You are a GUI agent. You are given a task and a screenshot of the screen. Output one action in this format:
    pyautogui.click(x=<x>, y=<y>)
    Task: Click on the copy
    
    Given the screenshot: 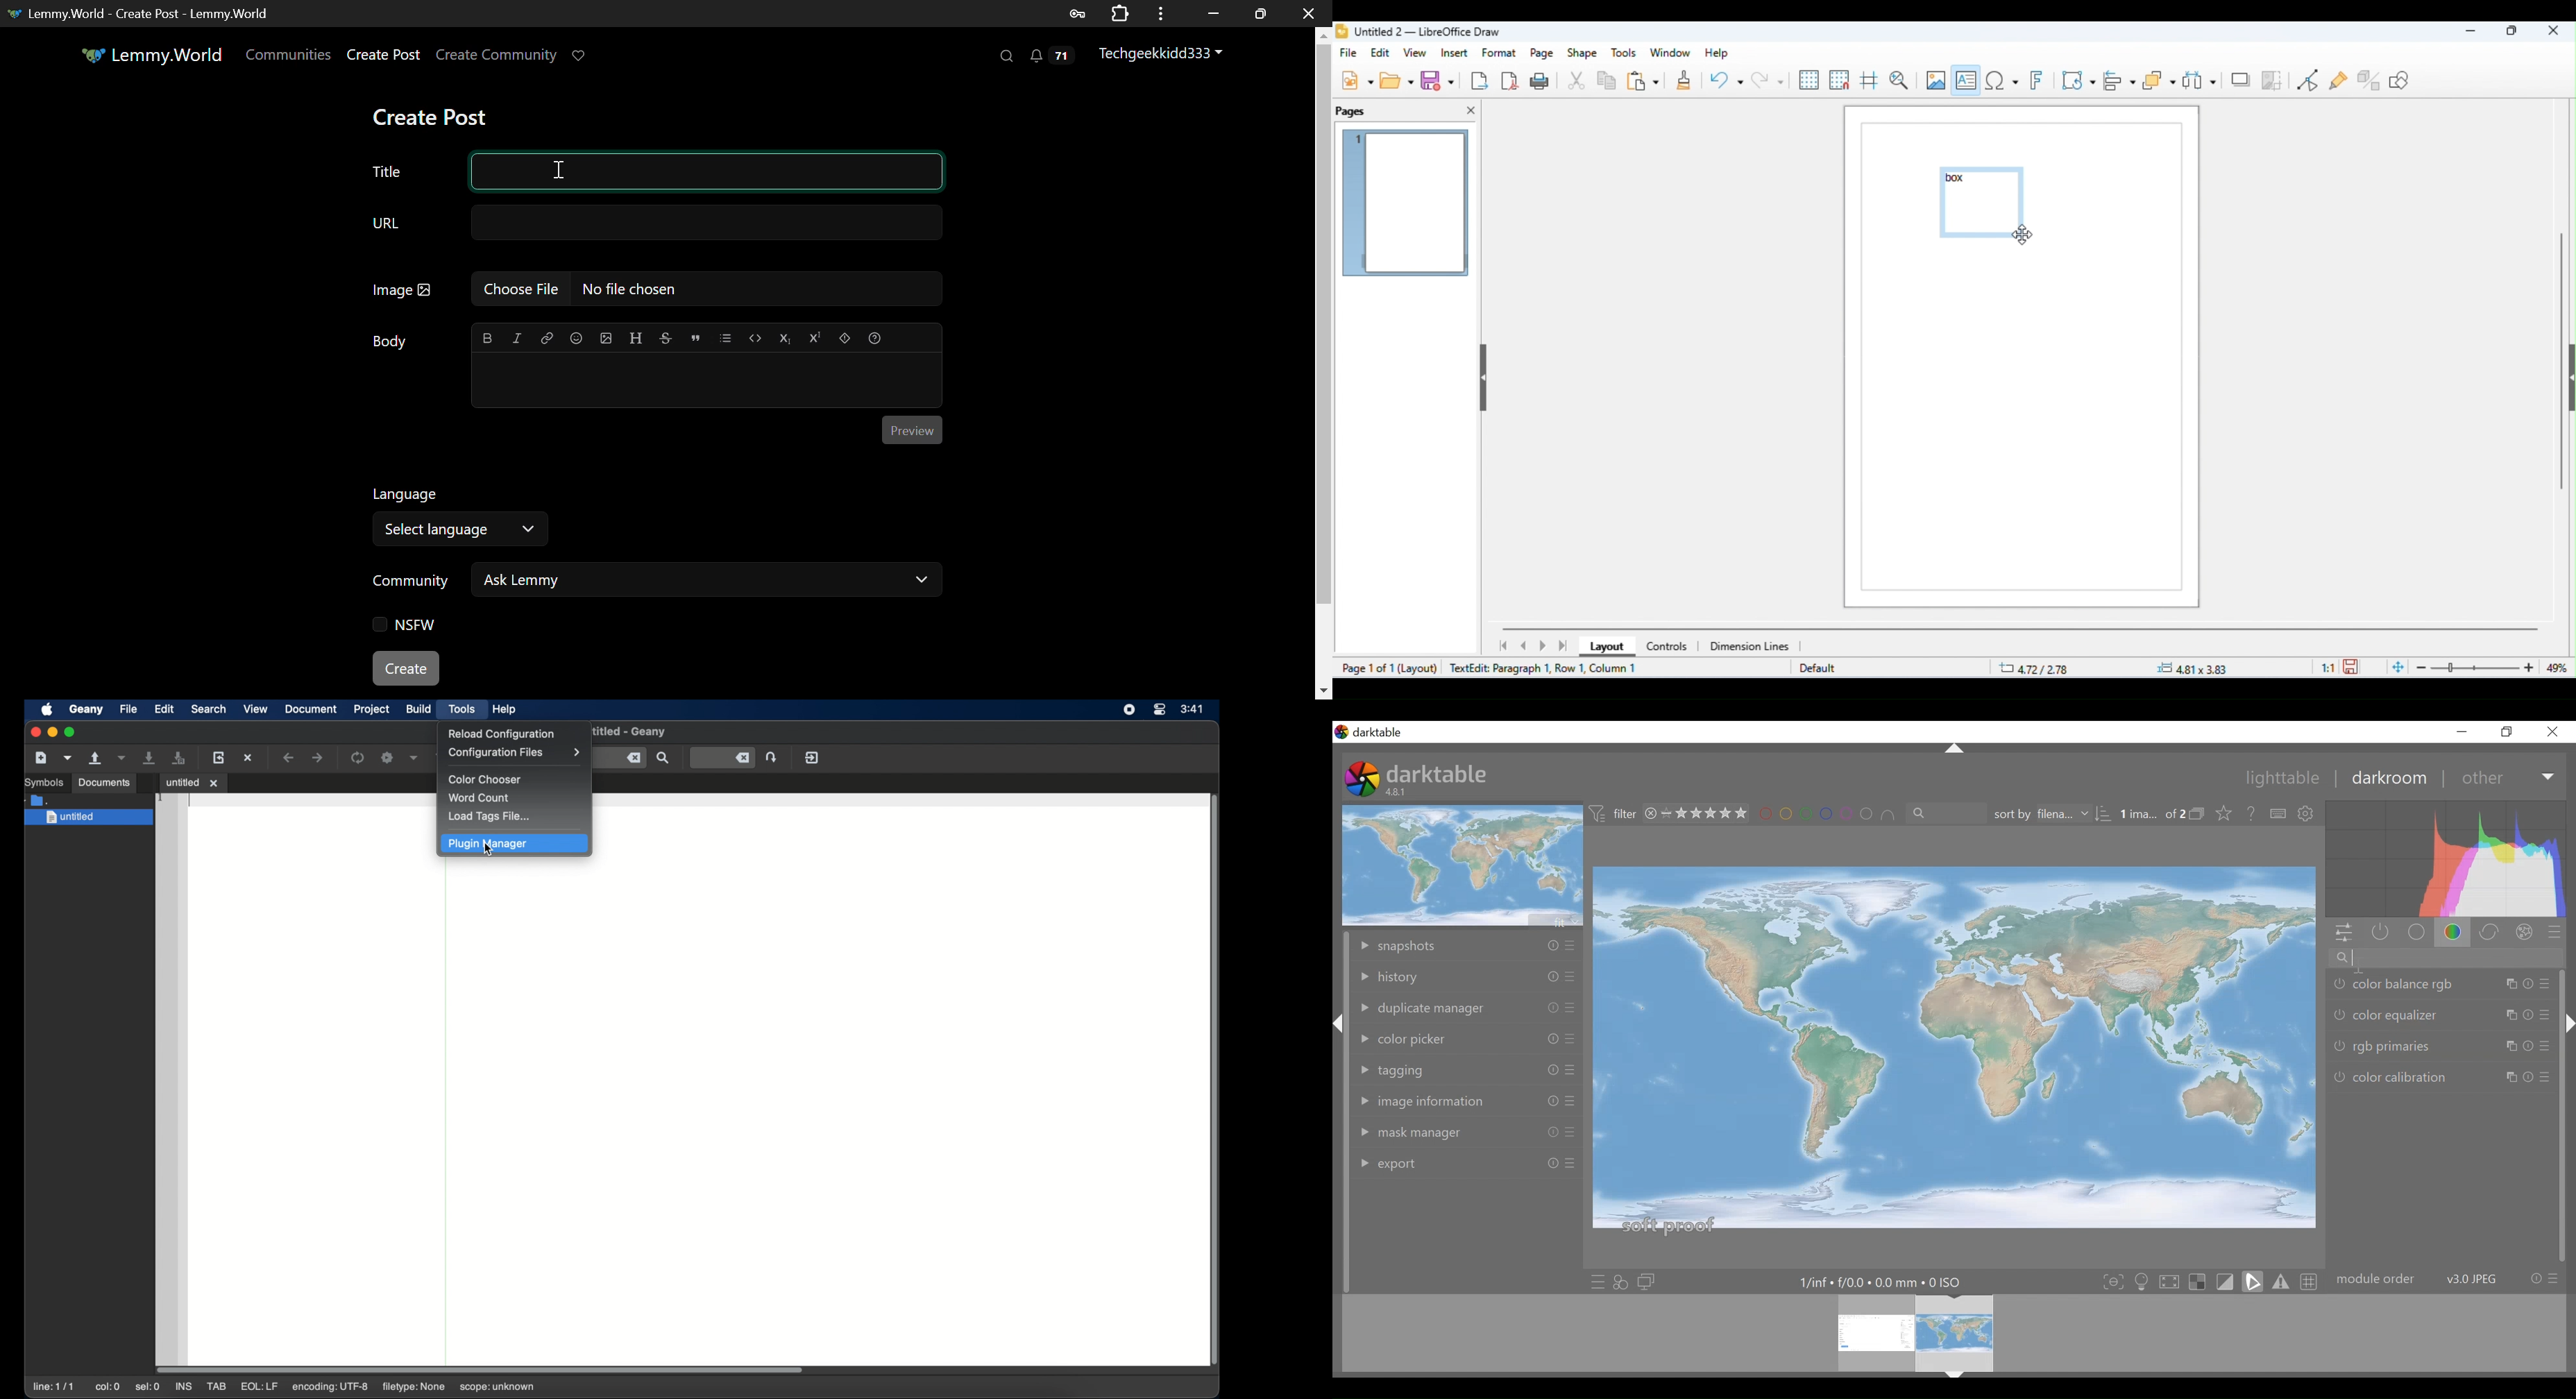 What is the action you would take?
    pyautogui.click(x=1607, y=82)
    